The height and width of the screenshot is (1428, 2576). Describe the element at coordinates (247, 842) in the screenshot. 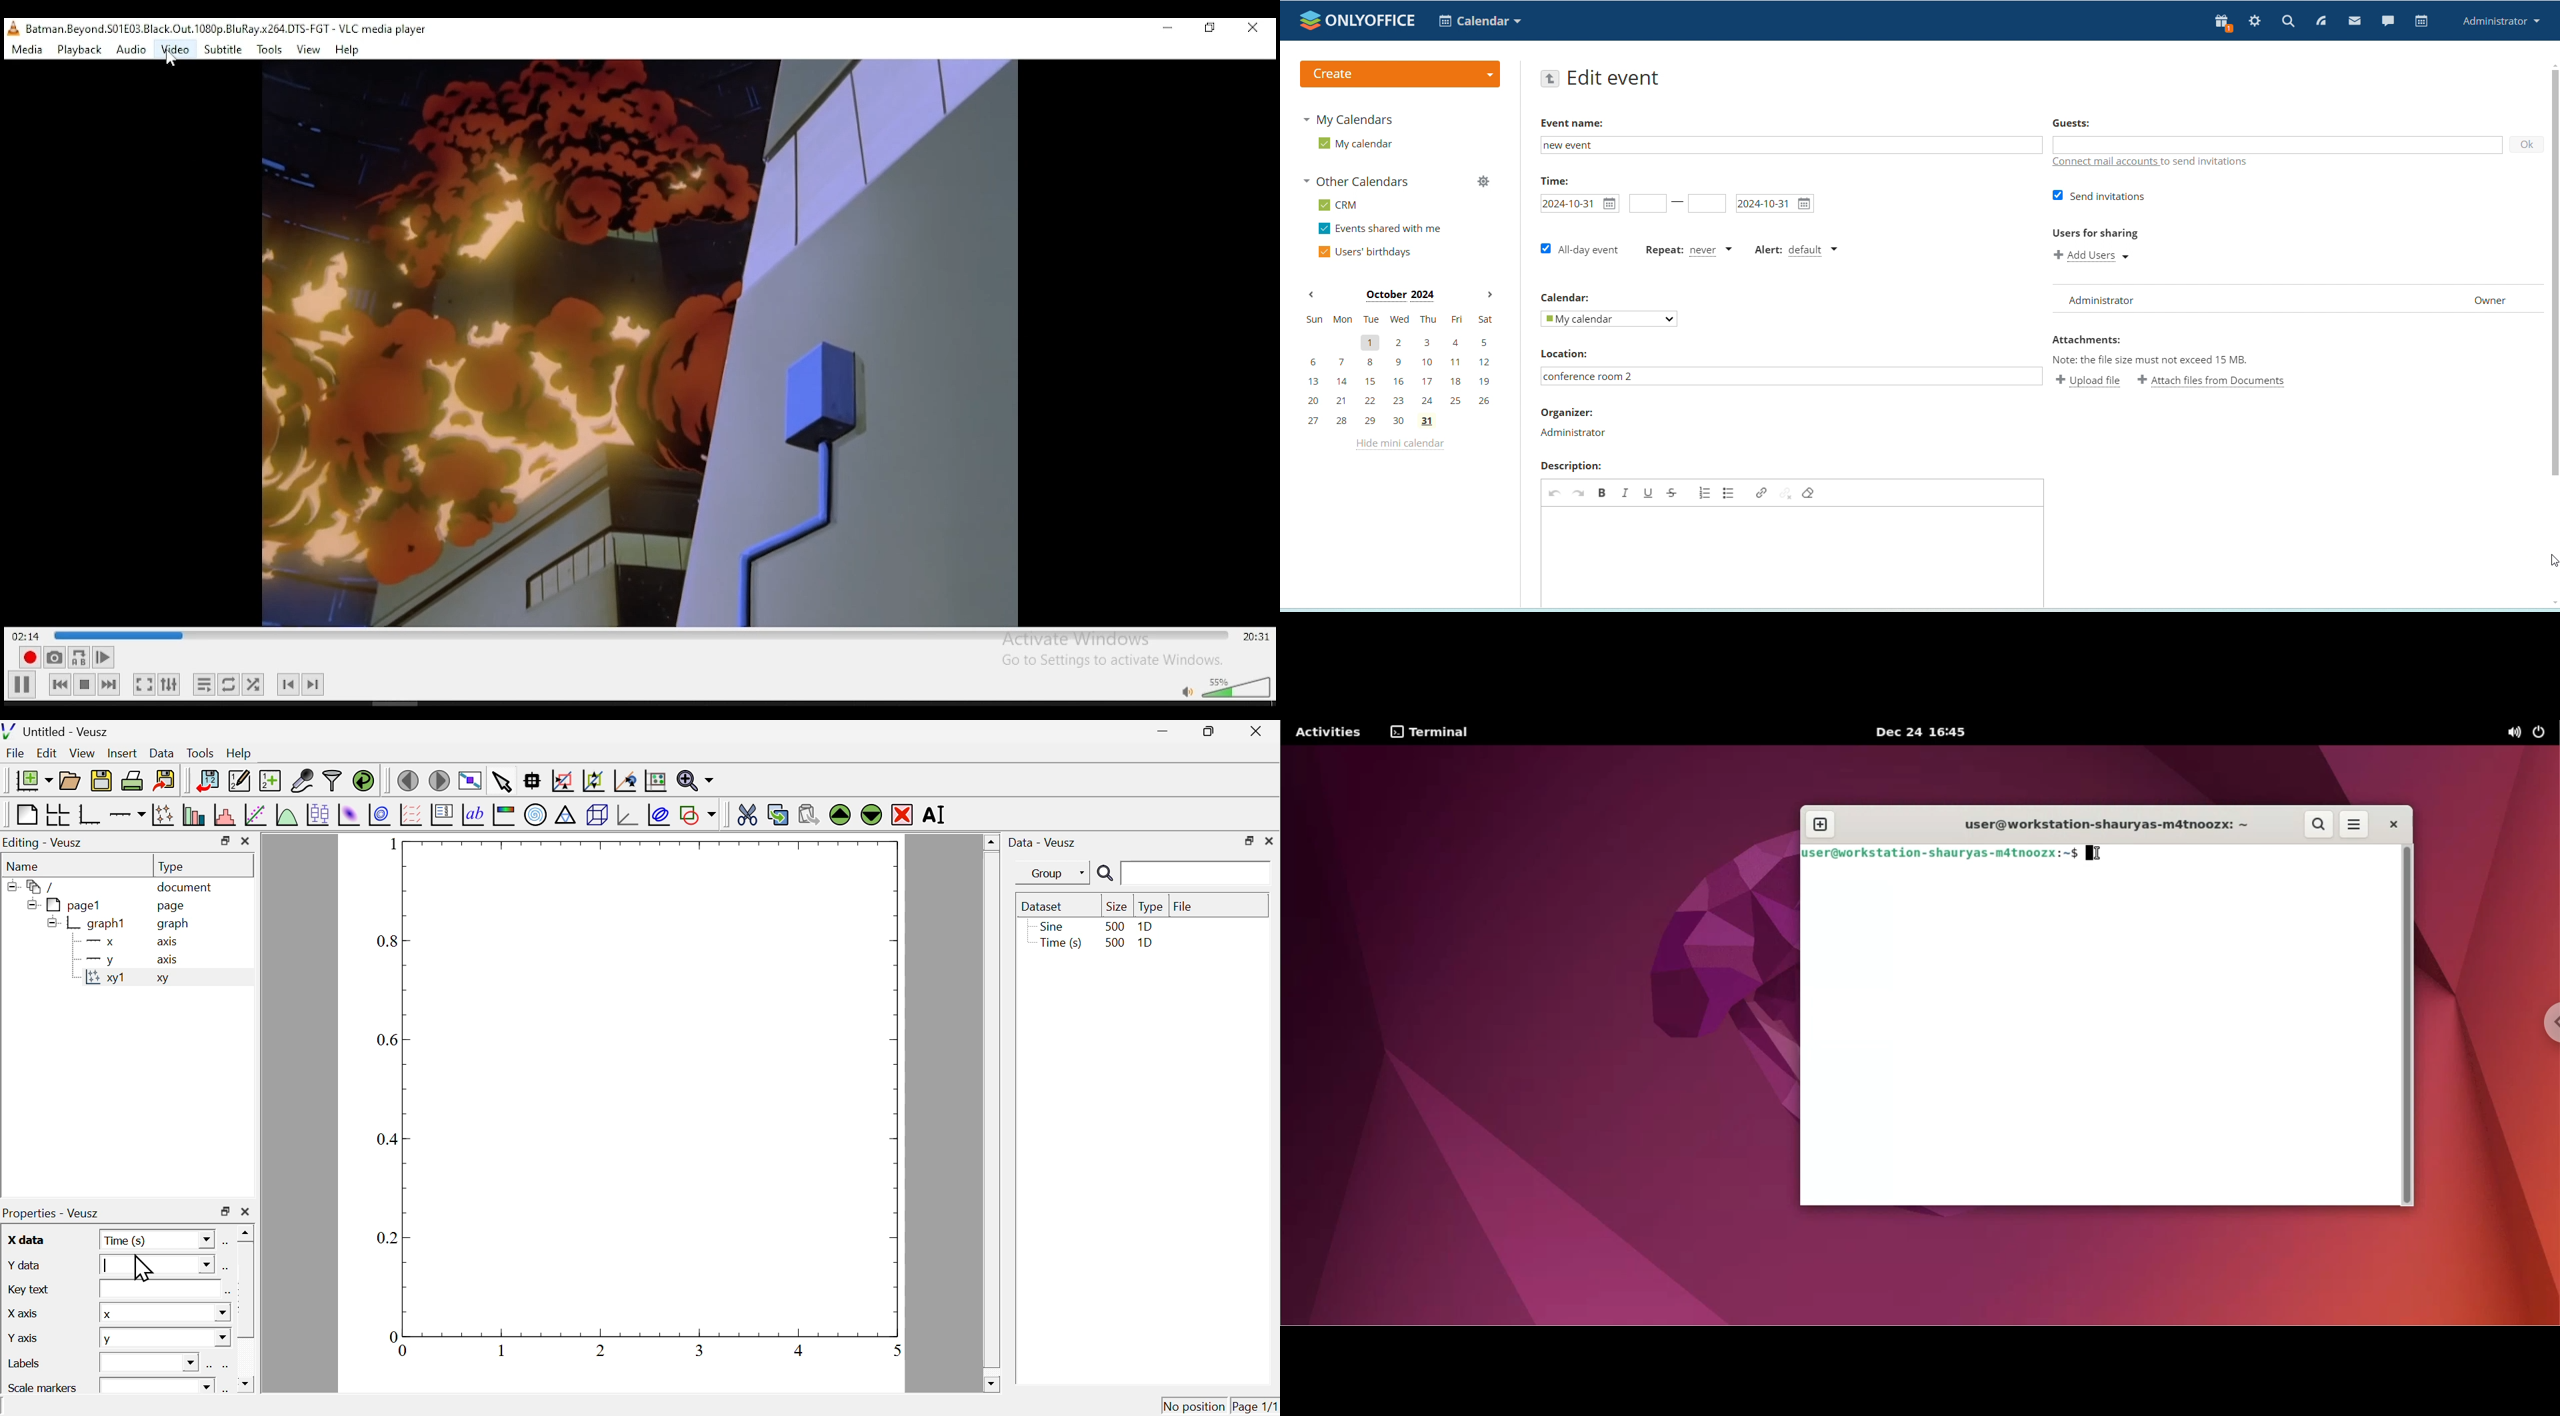

I see `close` at that location.